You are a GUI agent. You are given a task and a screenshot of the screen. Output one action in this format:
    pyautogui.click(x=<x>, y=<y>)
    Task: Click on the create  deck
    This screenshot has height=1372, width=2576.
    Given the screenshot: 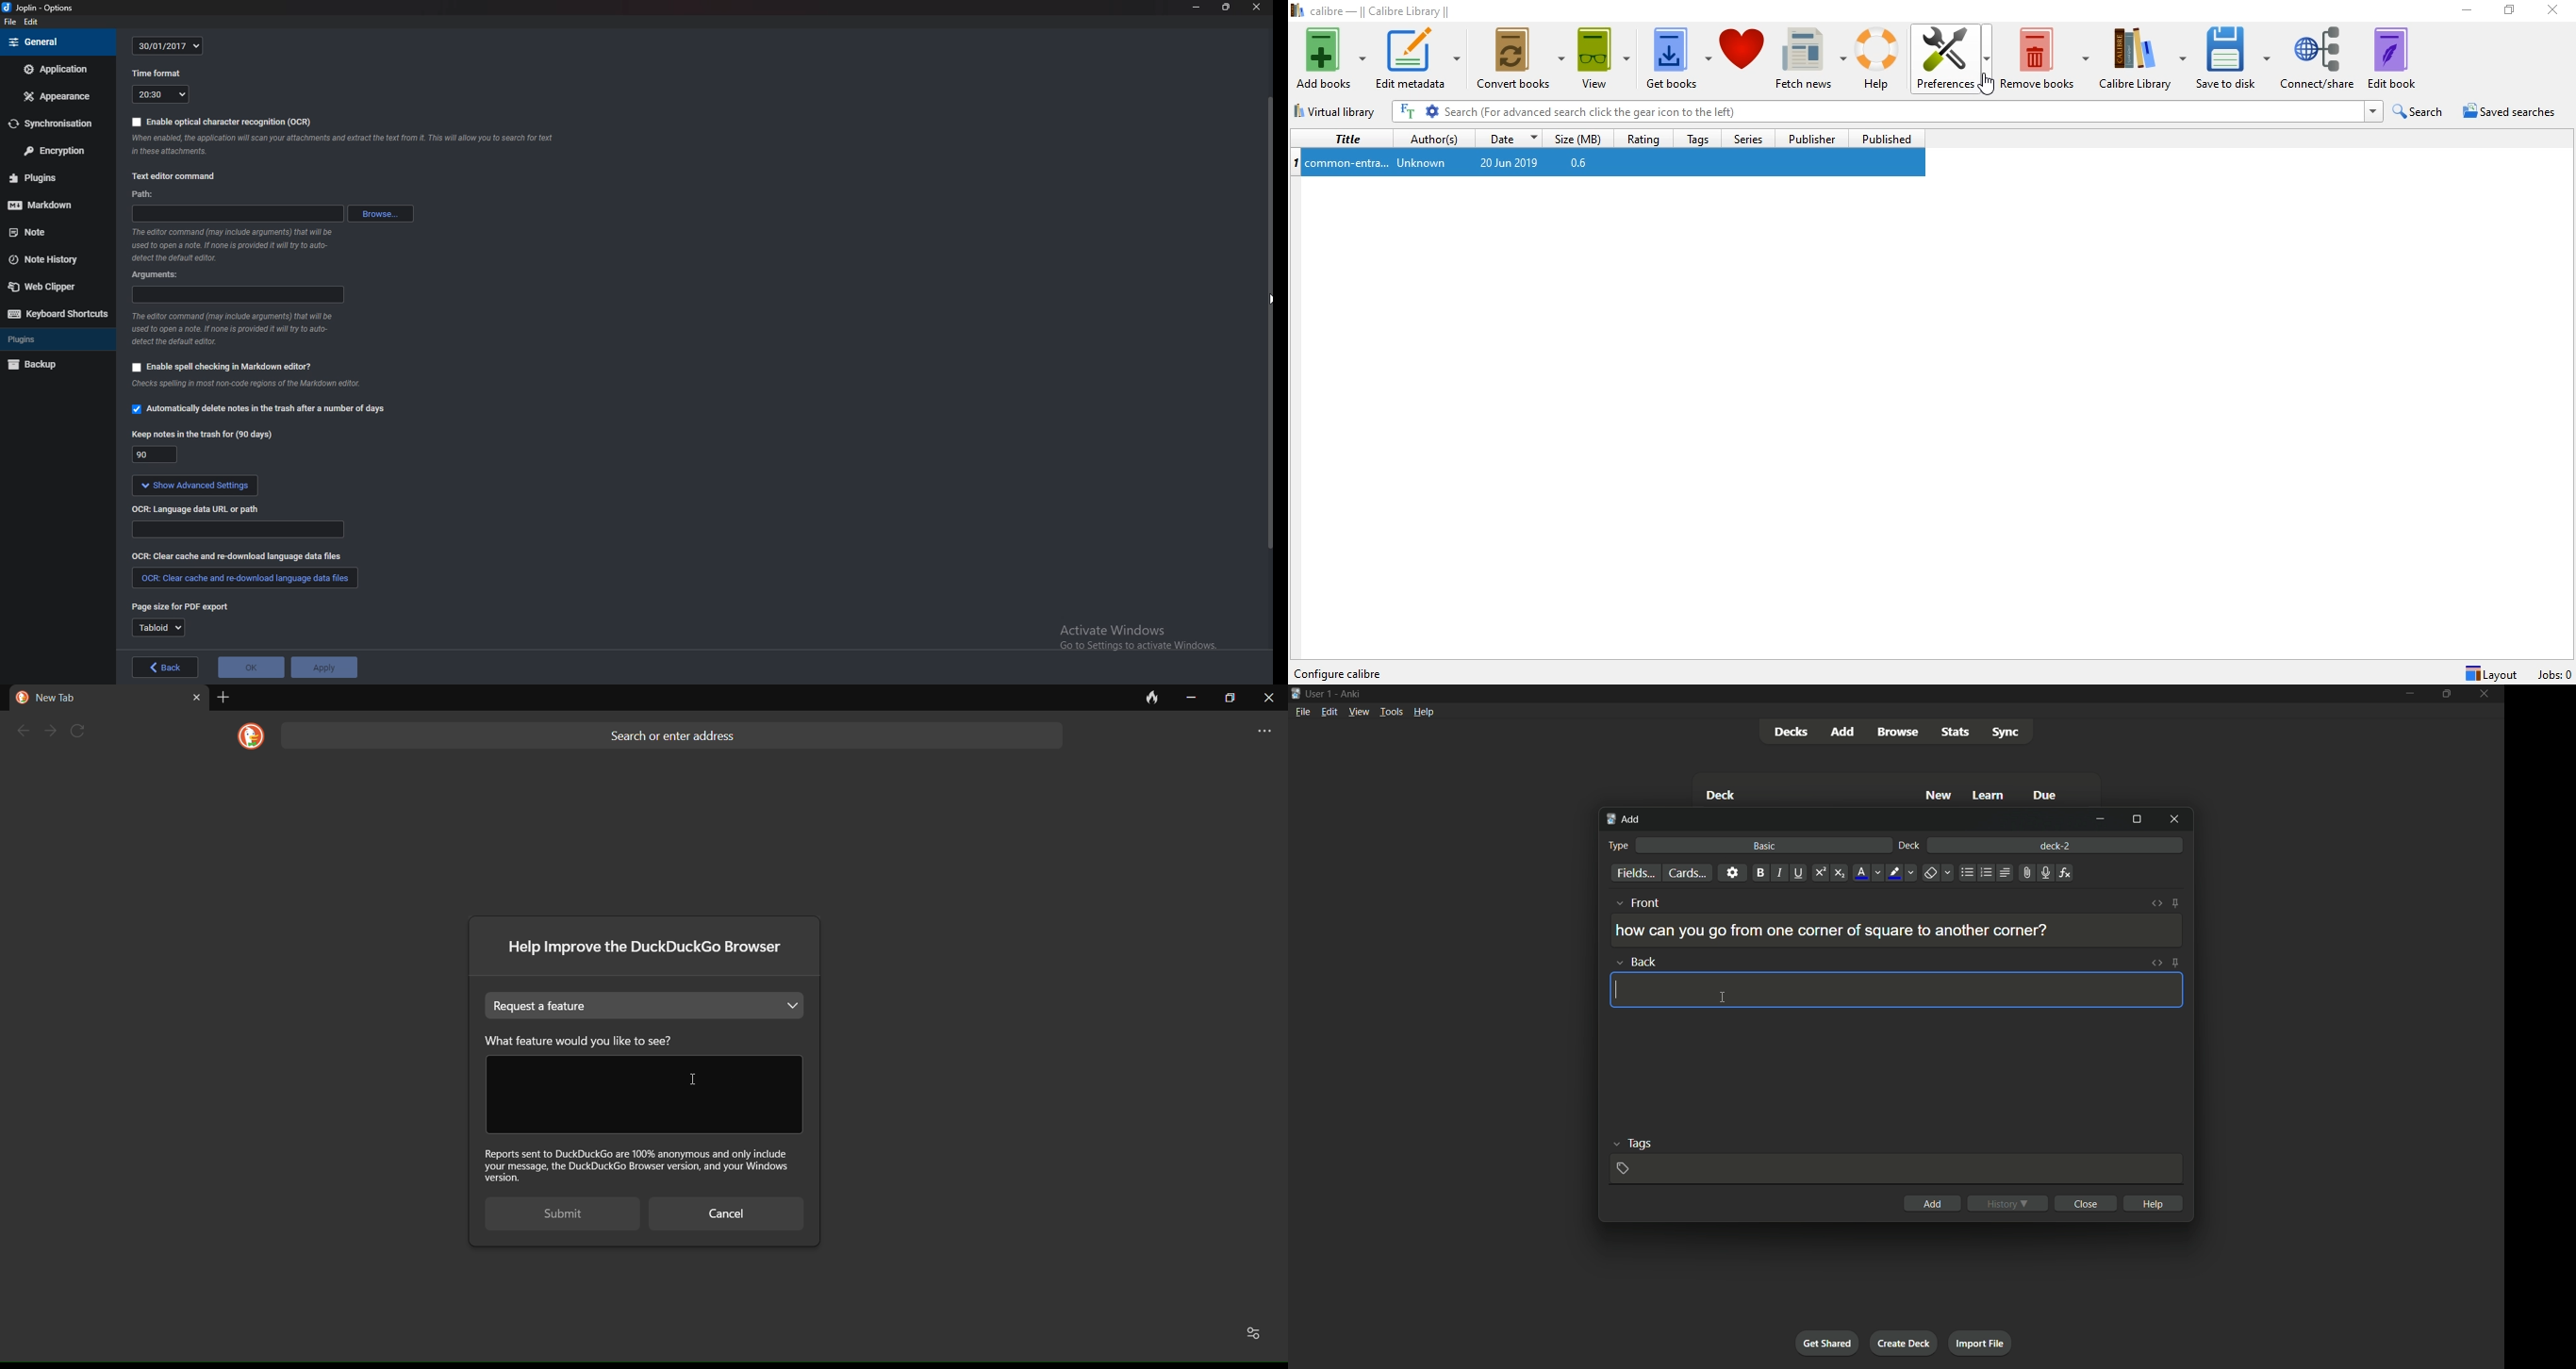 What is the action you would take?
    pyautogui.click(x=1905, y=1343)
    